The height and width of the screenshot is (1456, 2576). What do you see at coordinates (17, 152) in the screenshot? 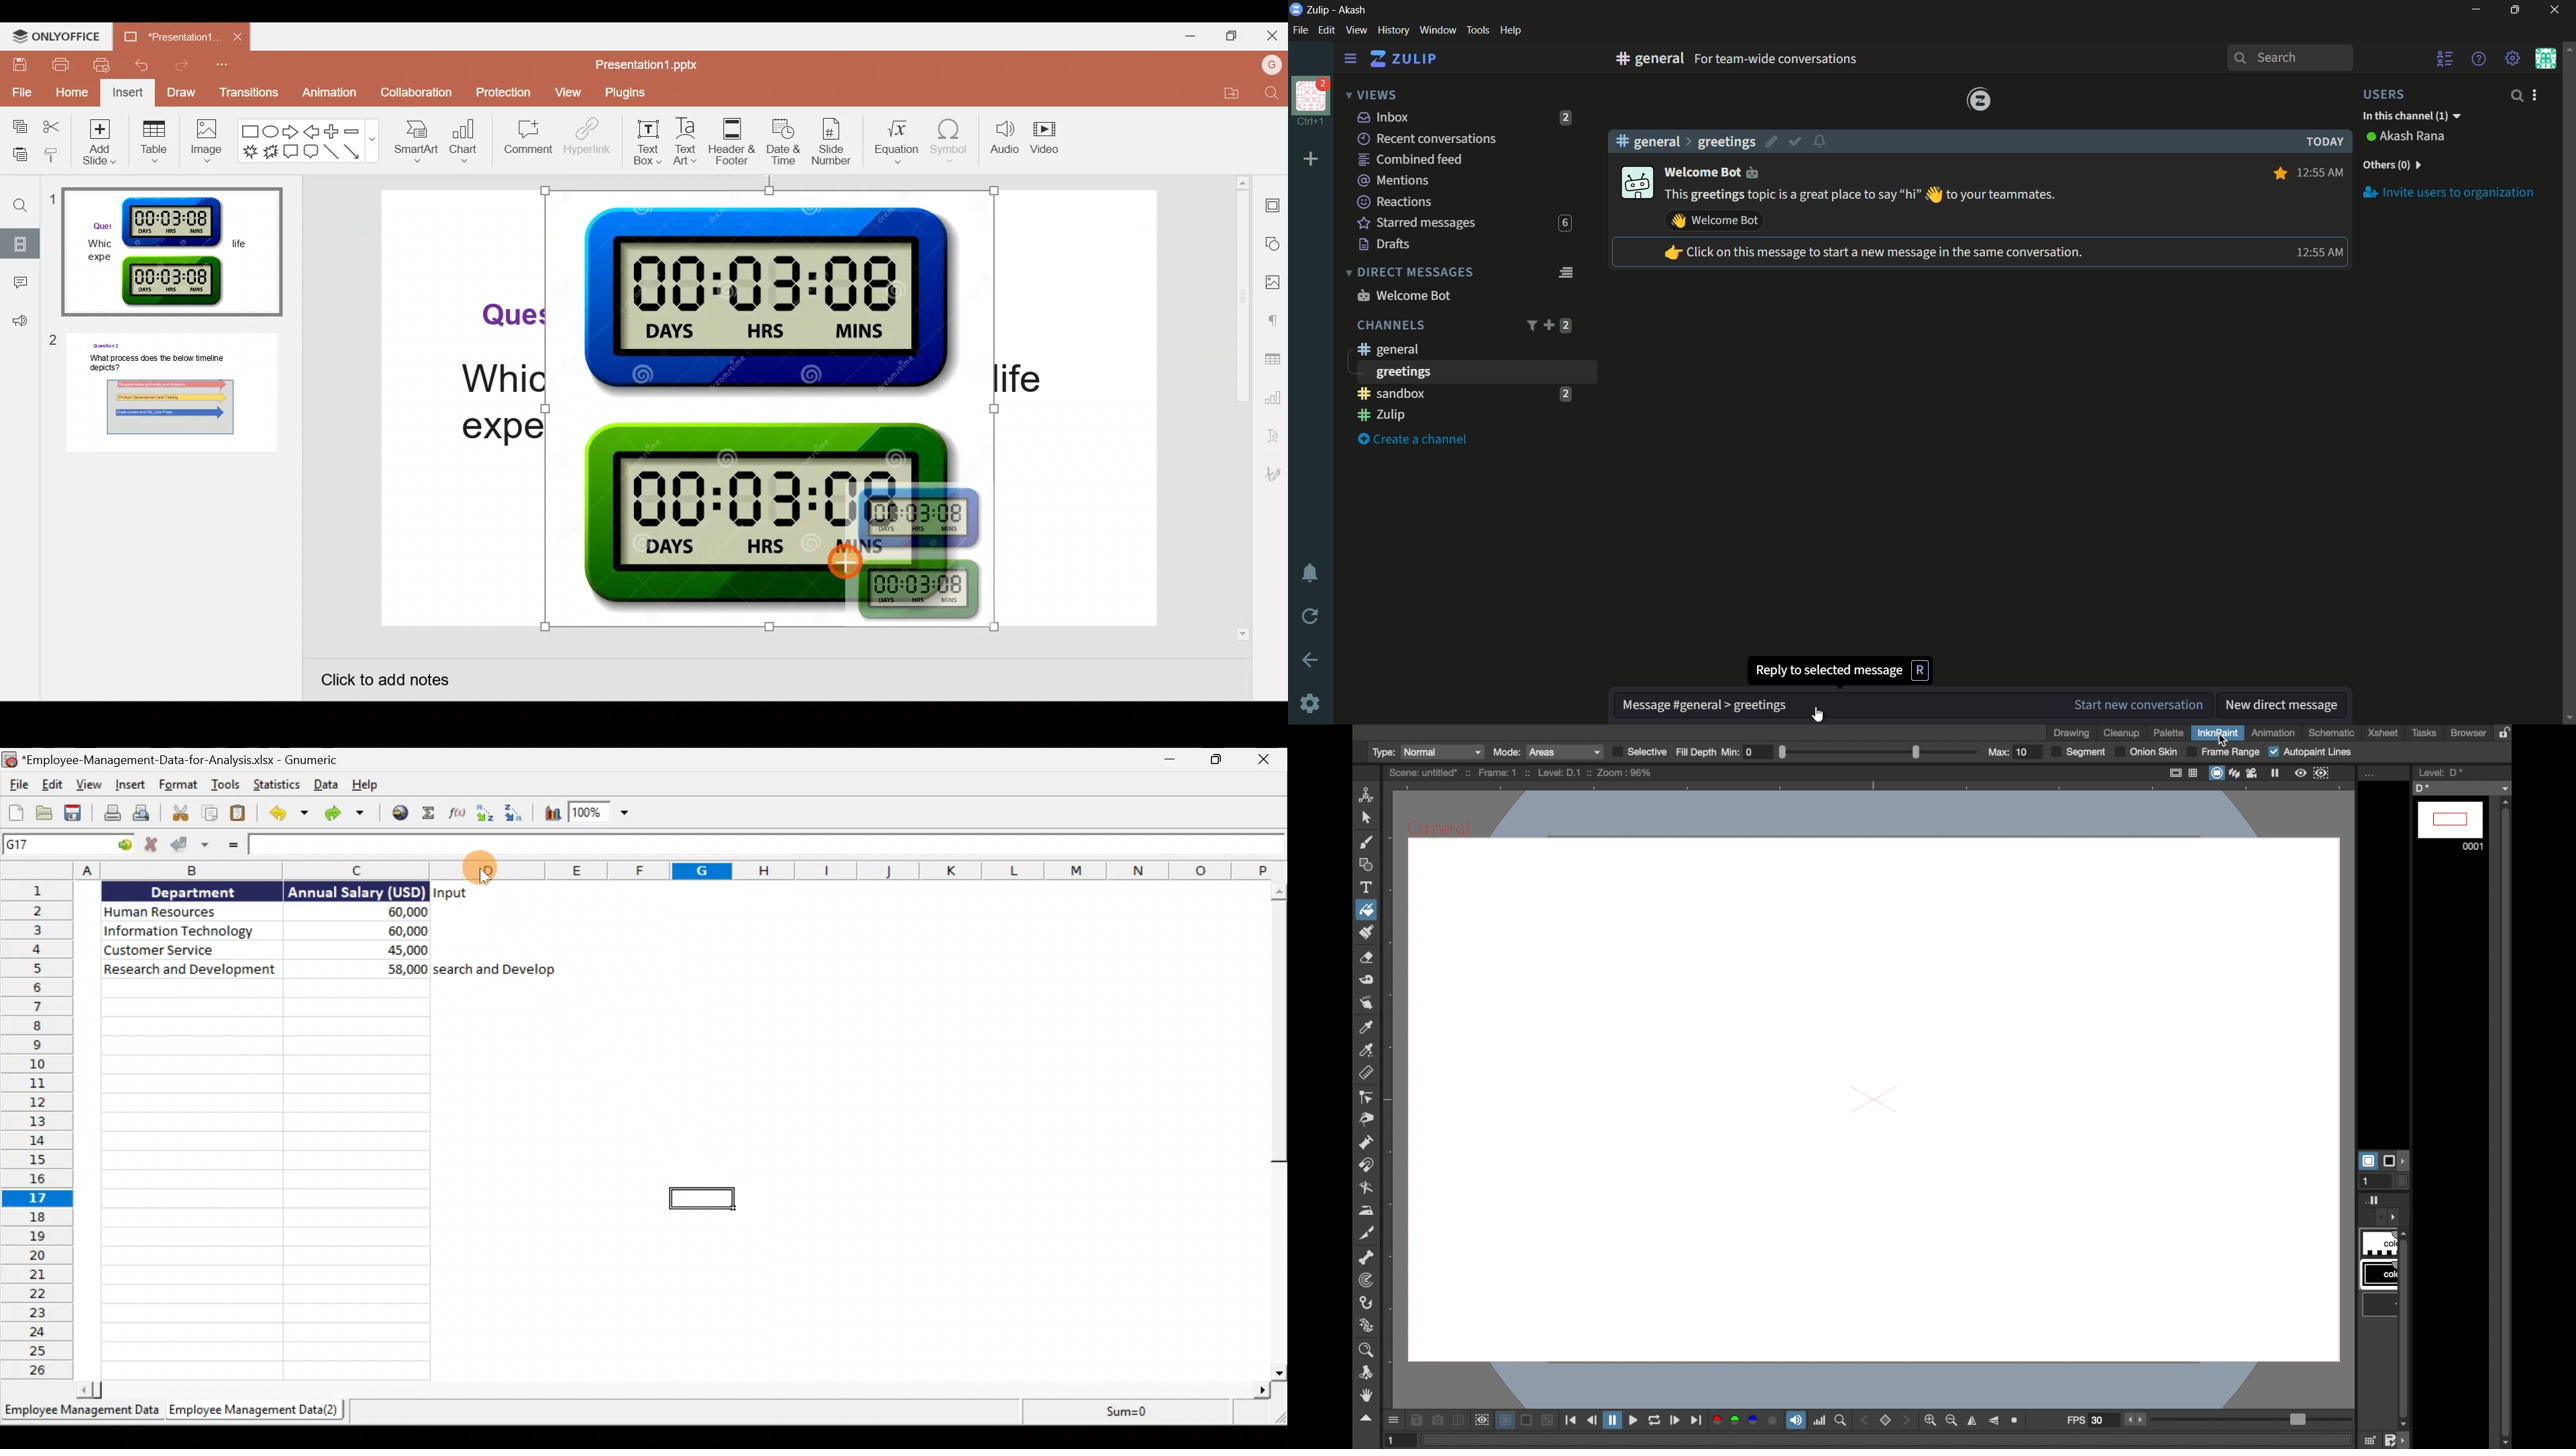
I see `Paste` at bounding box center [17, 152].